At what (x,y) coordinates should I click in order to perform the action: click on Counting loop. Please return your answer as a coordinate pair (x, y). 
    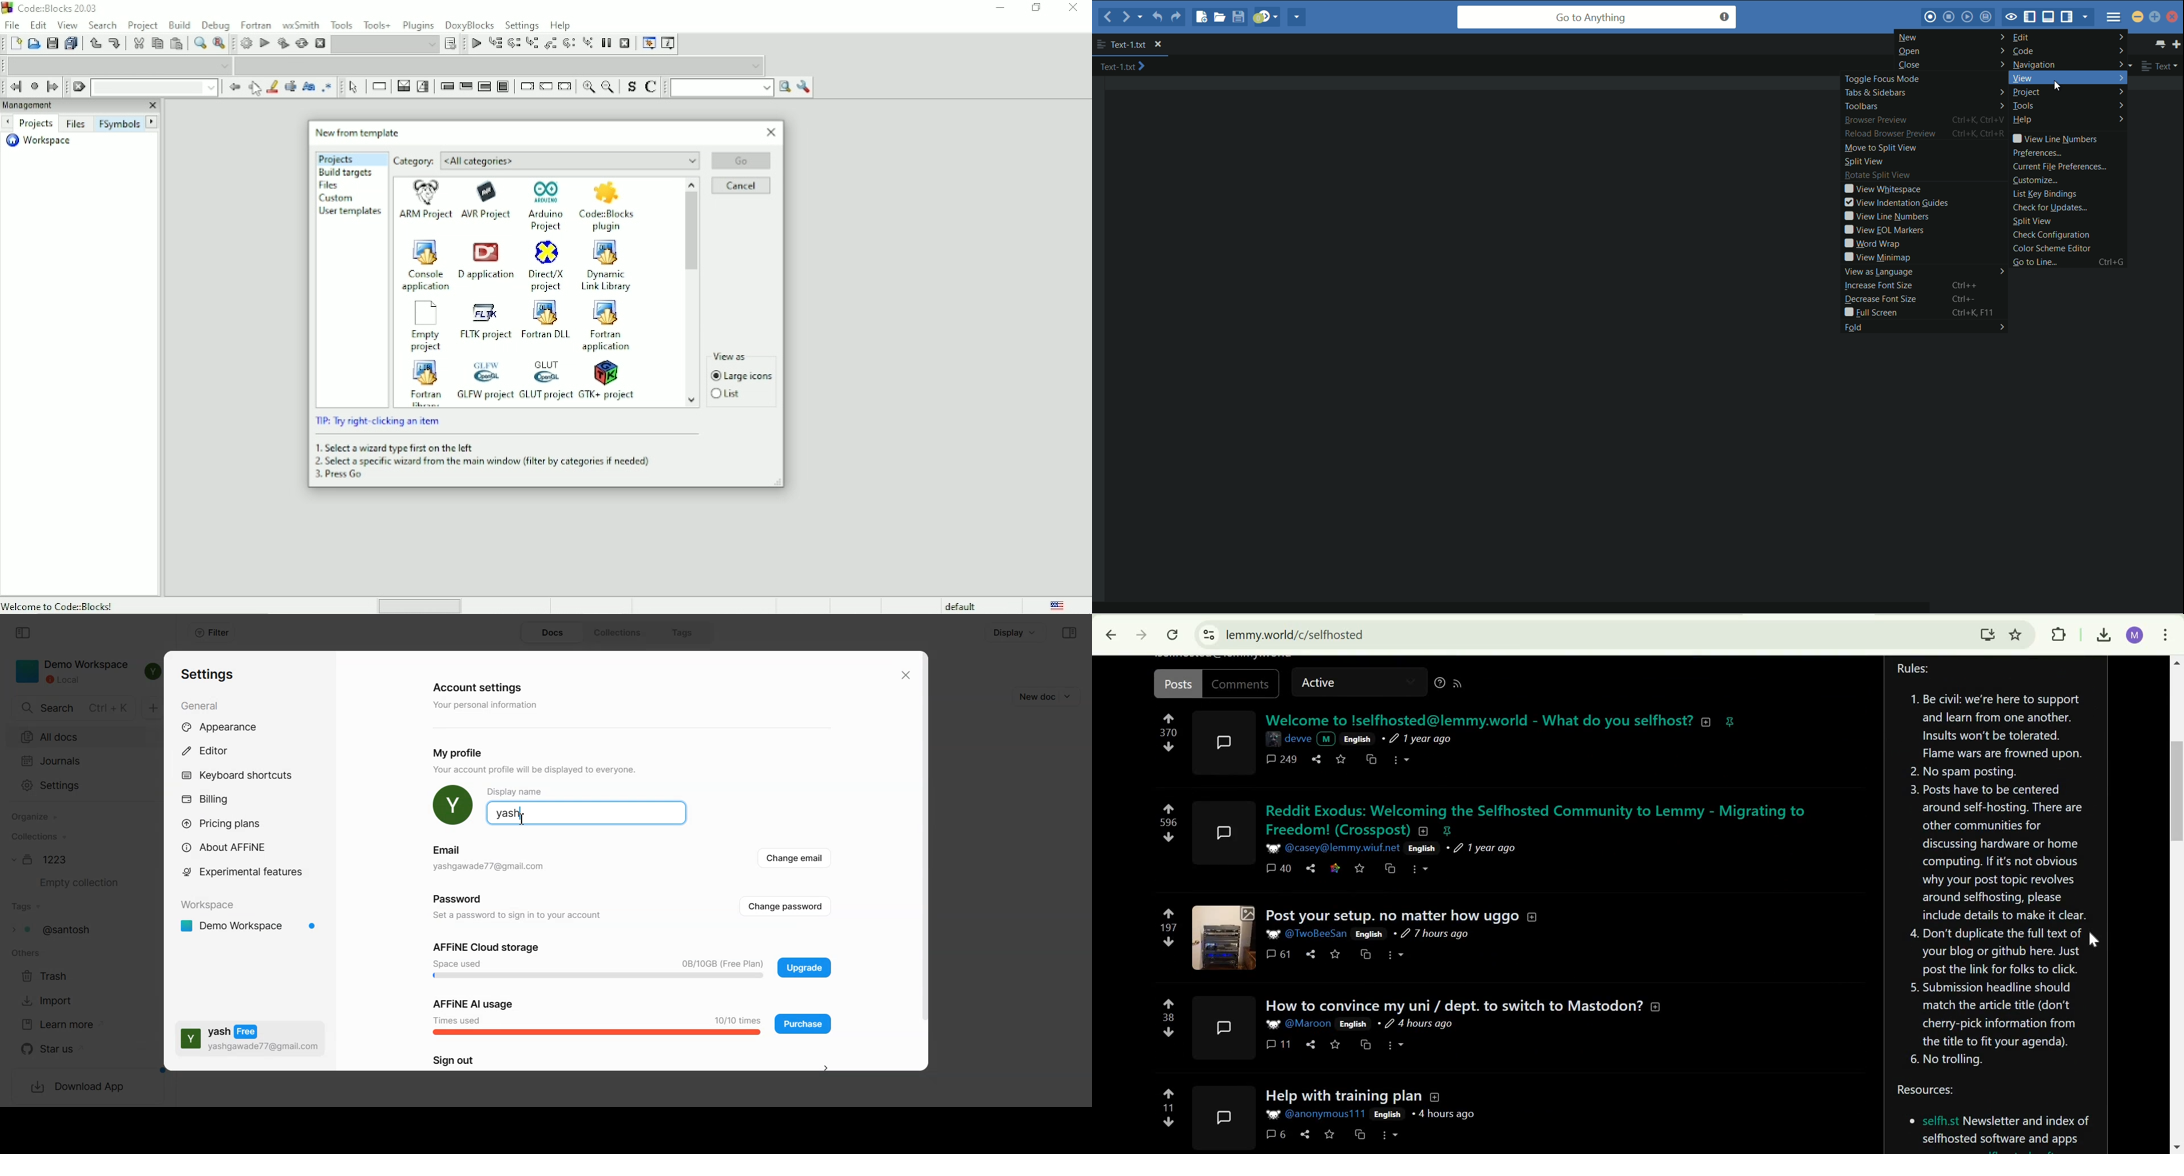
    Looking at the image, I should click on (484, 87).